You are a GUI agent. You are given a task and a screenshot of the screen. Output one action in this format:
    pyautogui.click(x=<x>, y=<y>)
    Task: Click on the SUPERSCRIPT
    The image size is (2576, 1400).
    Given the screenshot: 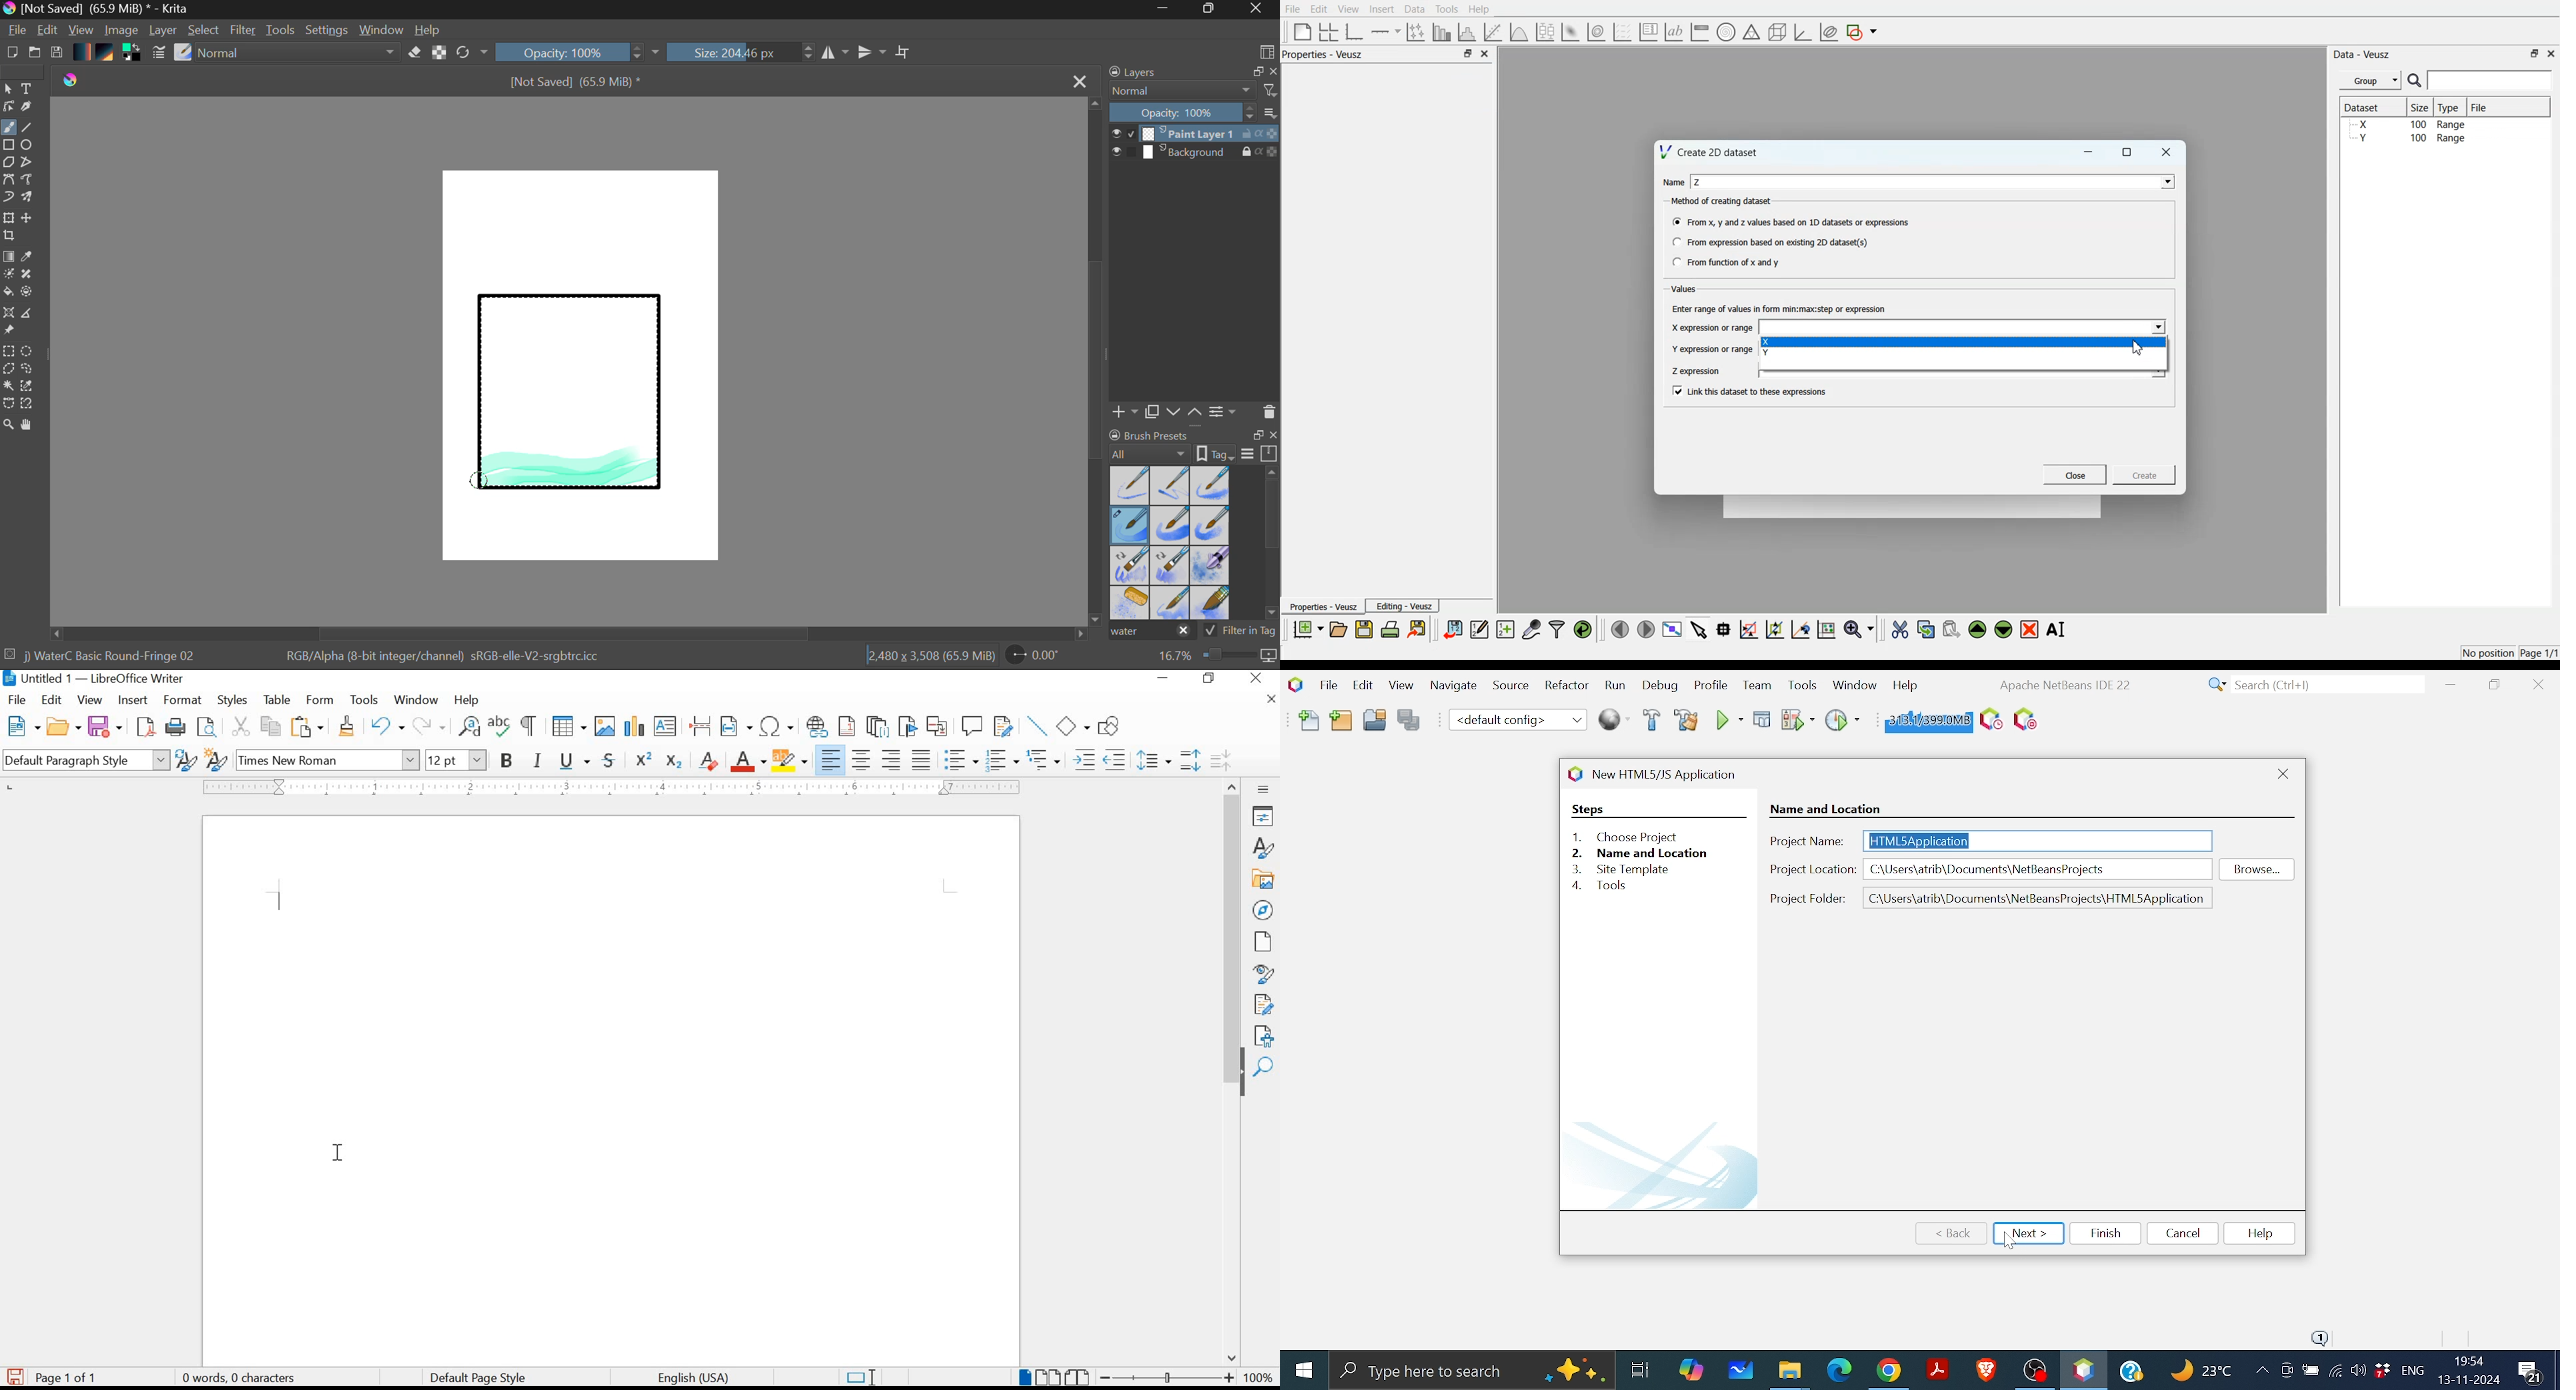 What is the action you would take?
    pyautogui.click(x=643, y=759)
    